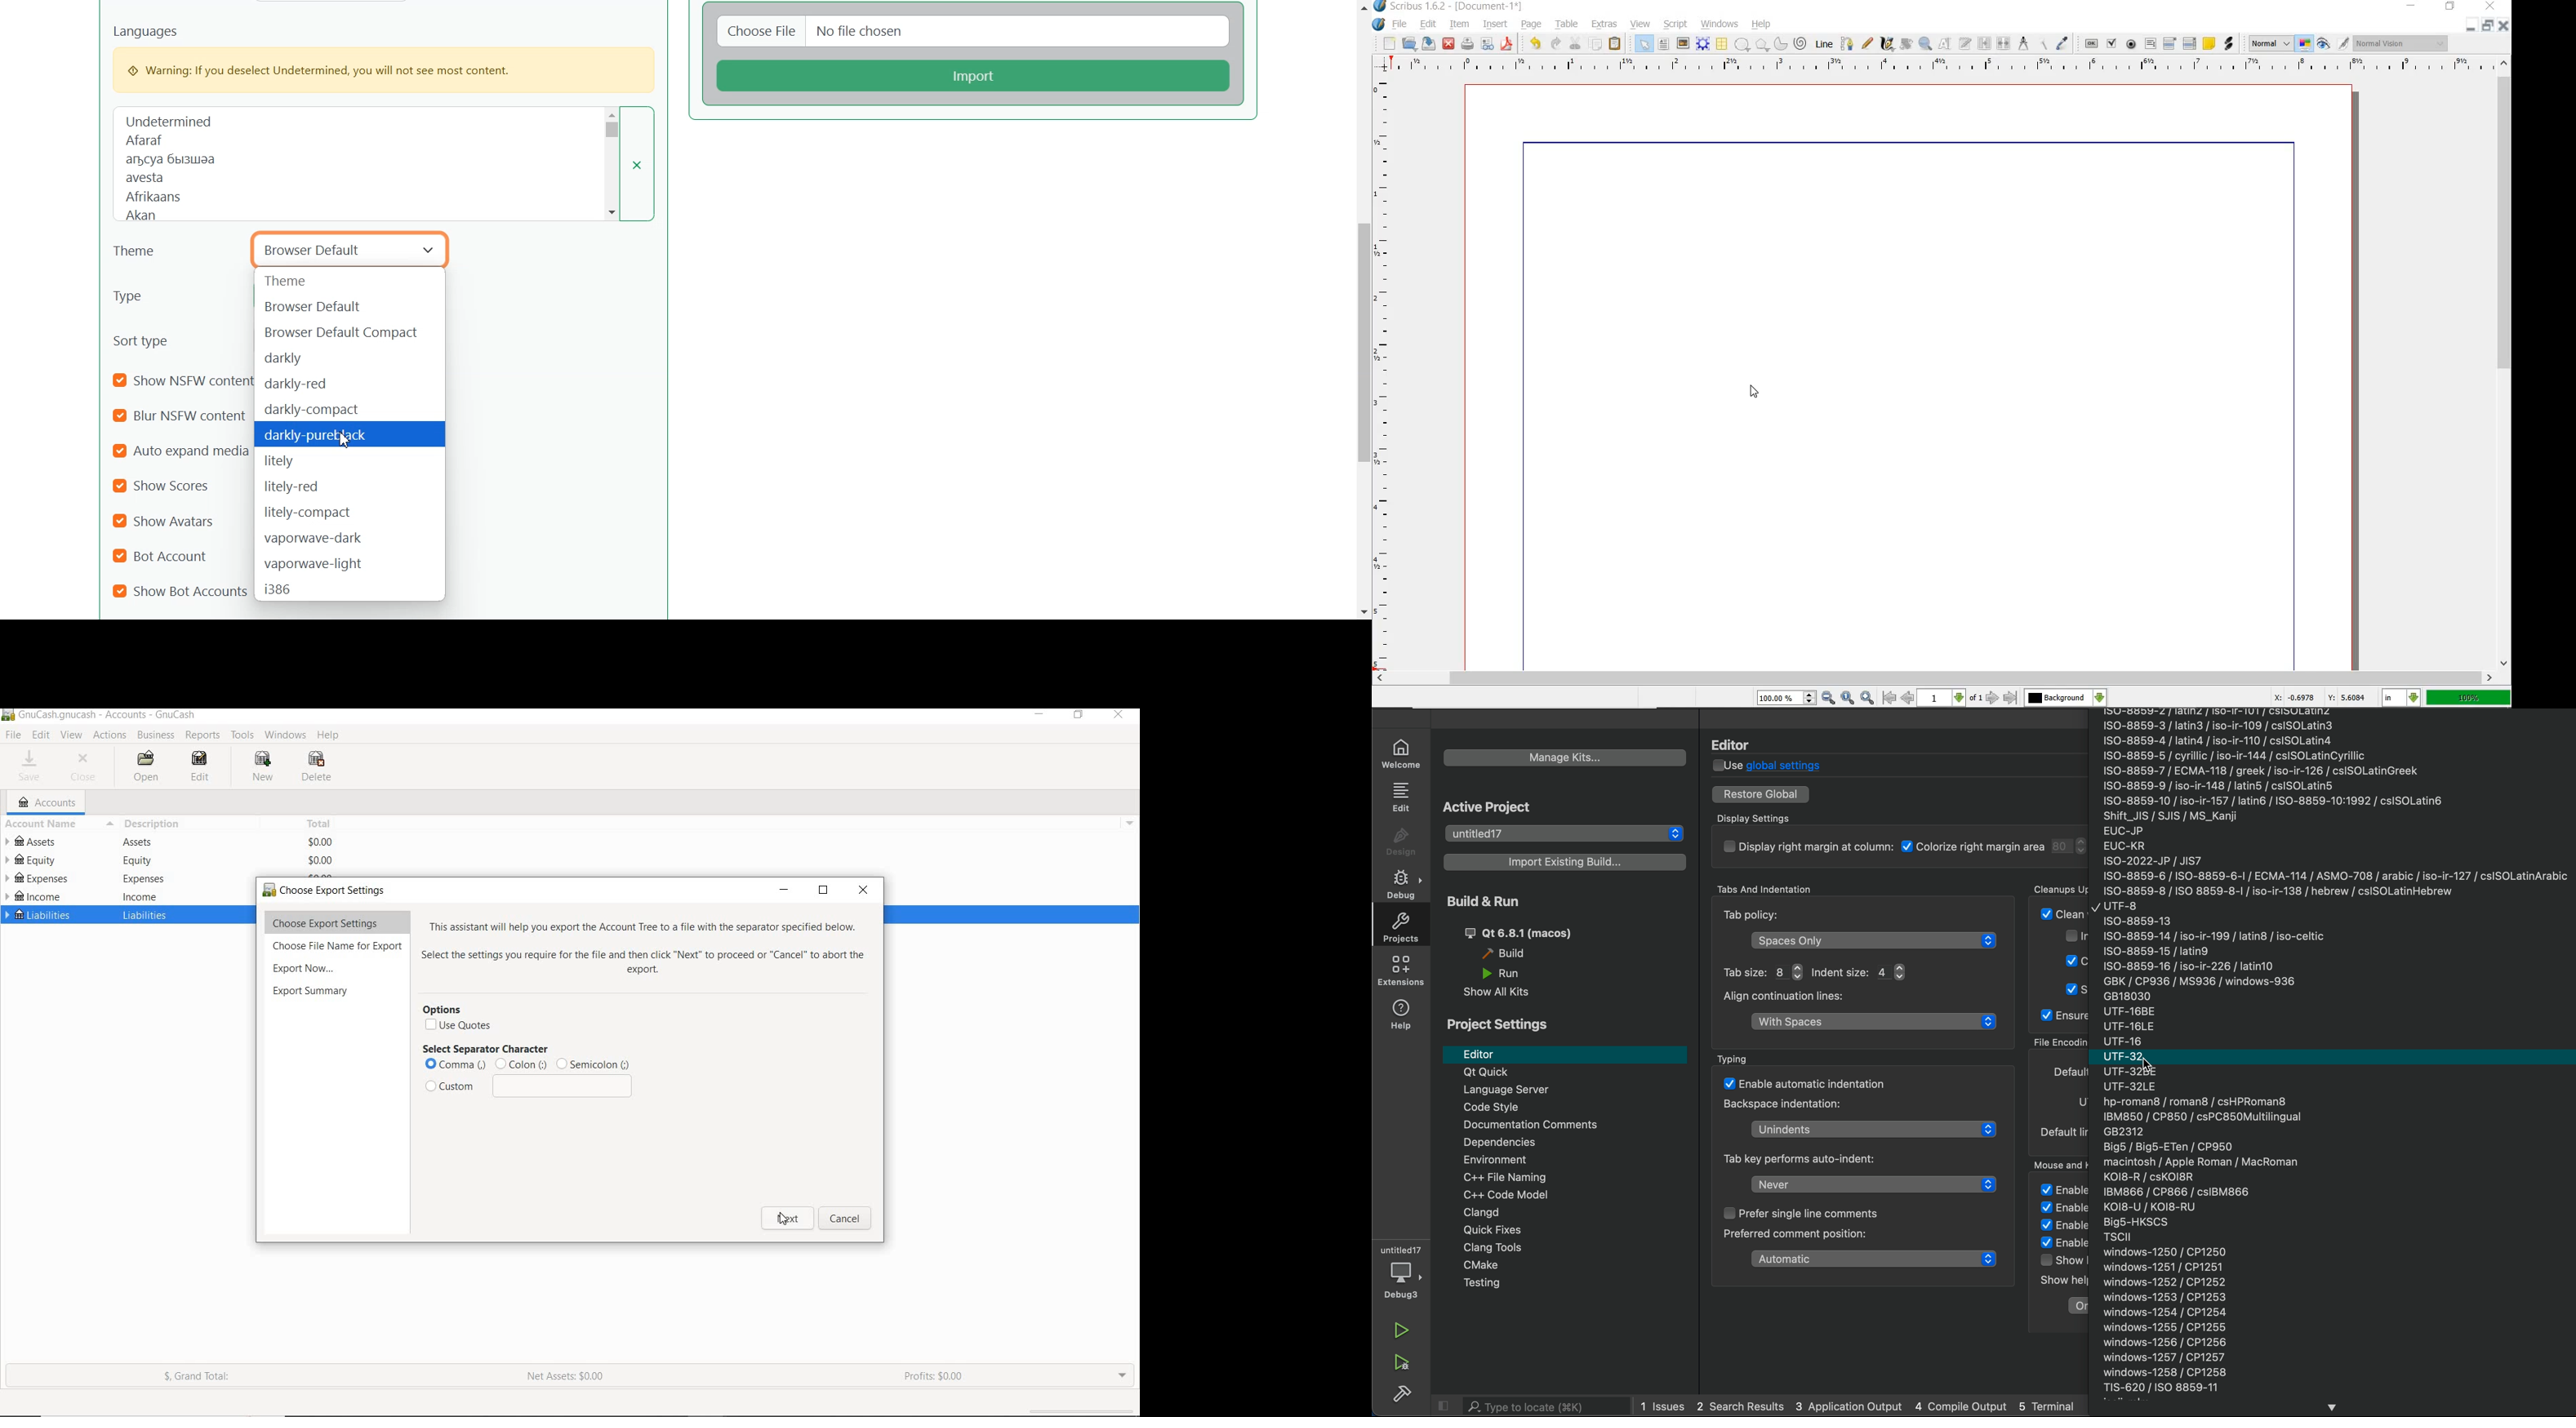  I want to click on EDIT TEXT WITH STORY EDITOR, so click(1966, 43).